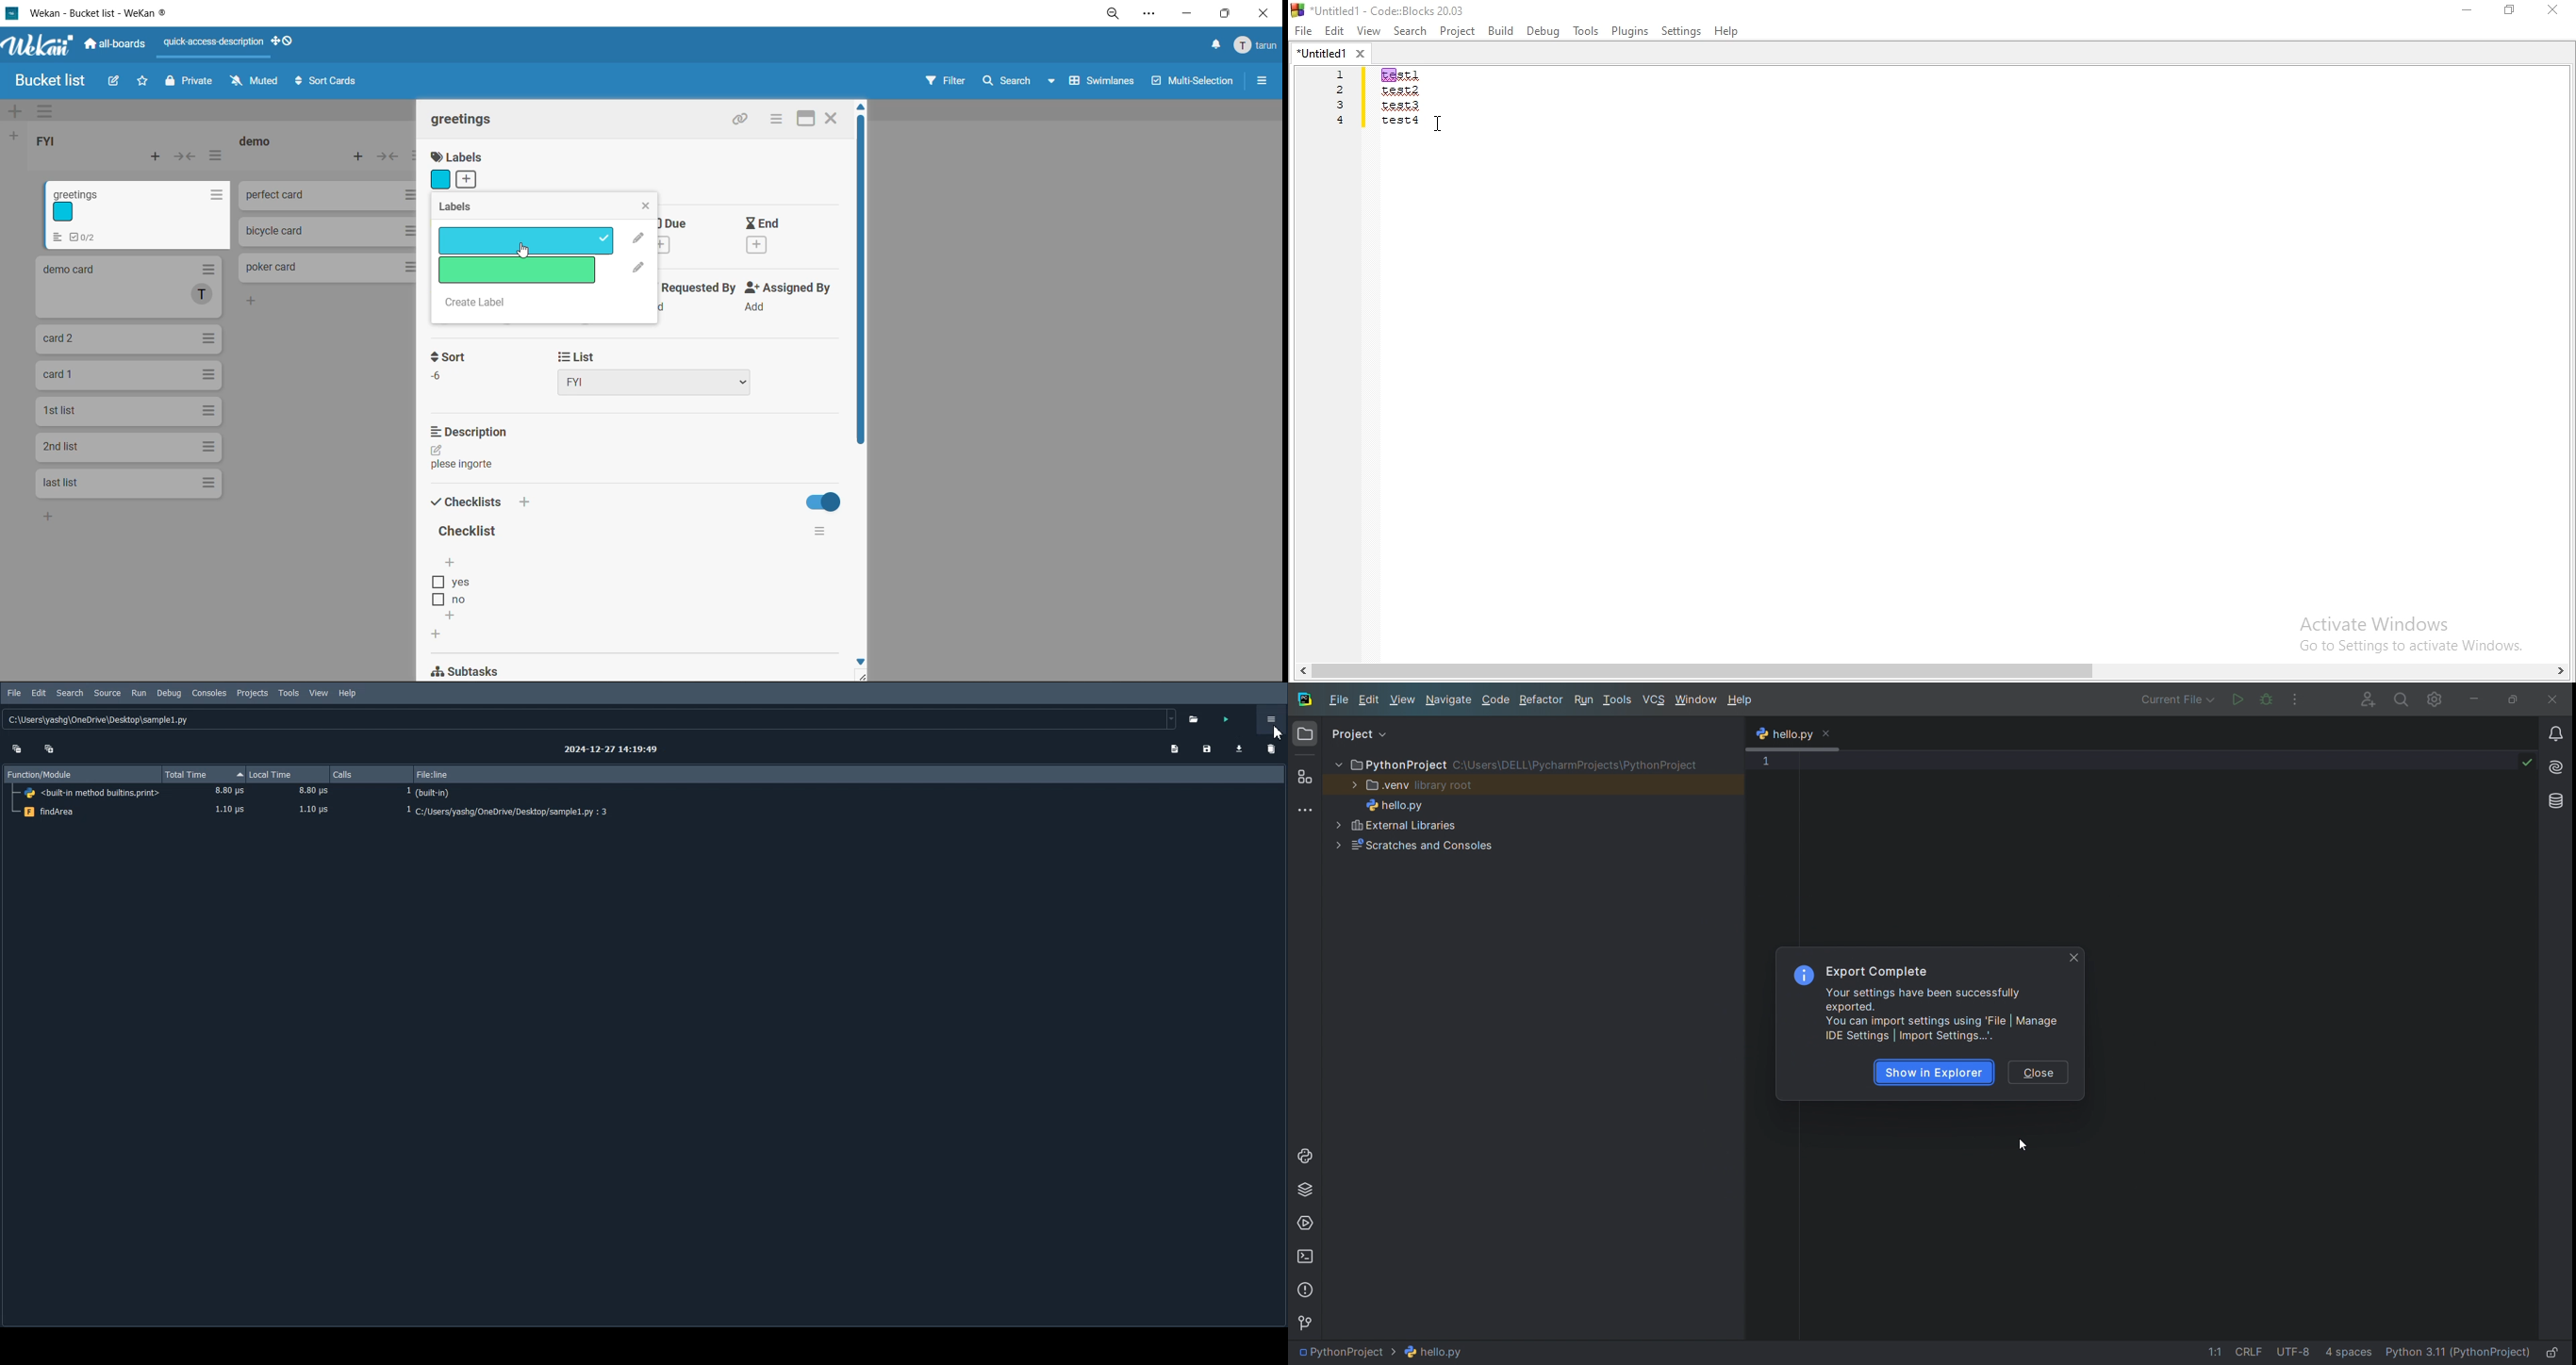 The width and height of the screenshot is (2576, 1372). I want to click on window, so click(1696, 701).